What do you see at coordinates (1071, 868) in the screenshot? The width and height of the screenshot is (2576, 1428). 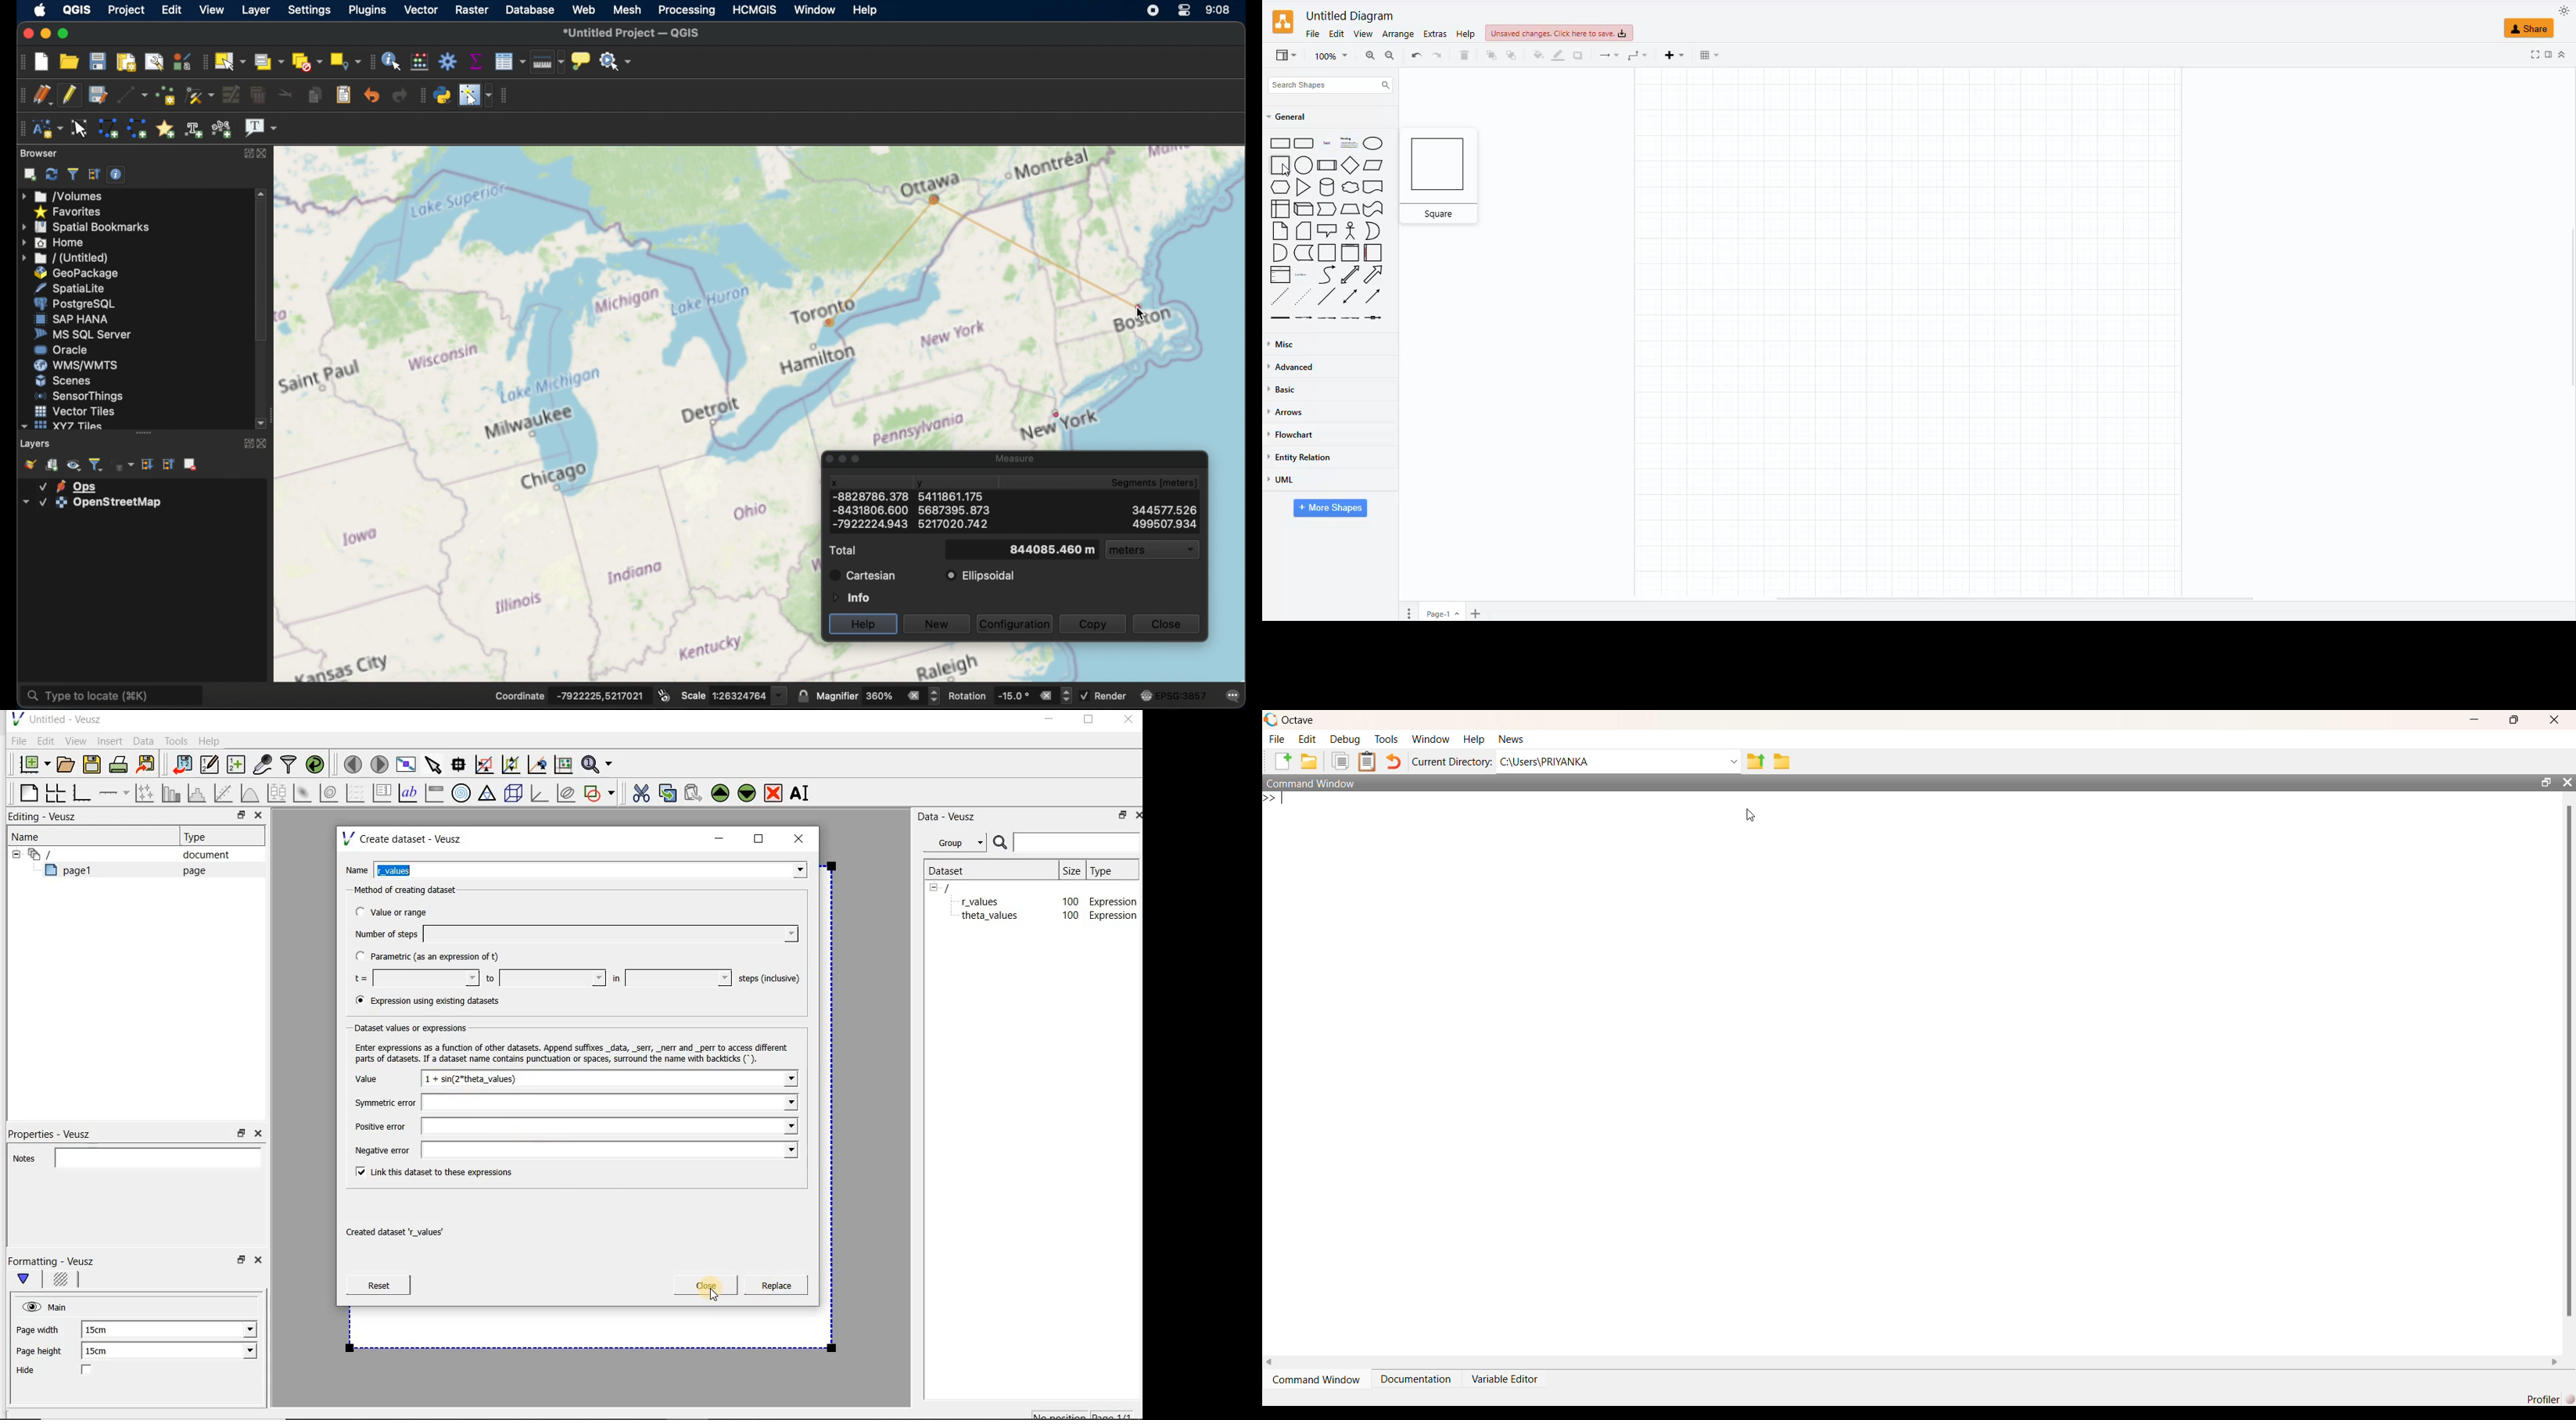 I see `size` at bounding box center [1071, 868].